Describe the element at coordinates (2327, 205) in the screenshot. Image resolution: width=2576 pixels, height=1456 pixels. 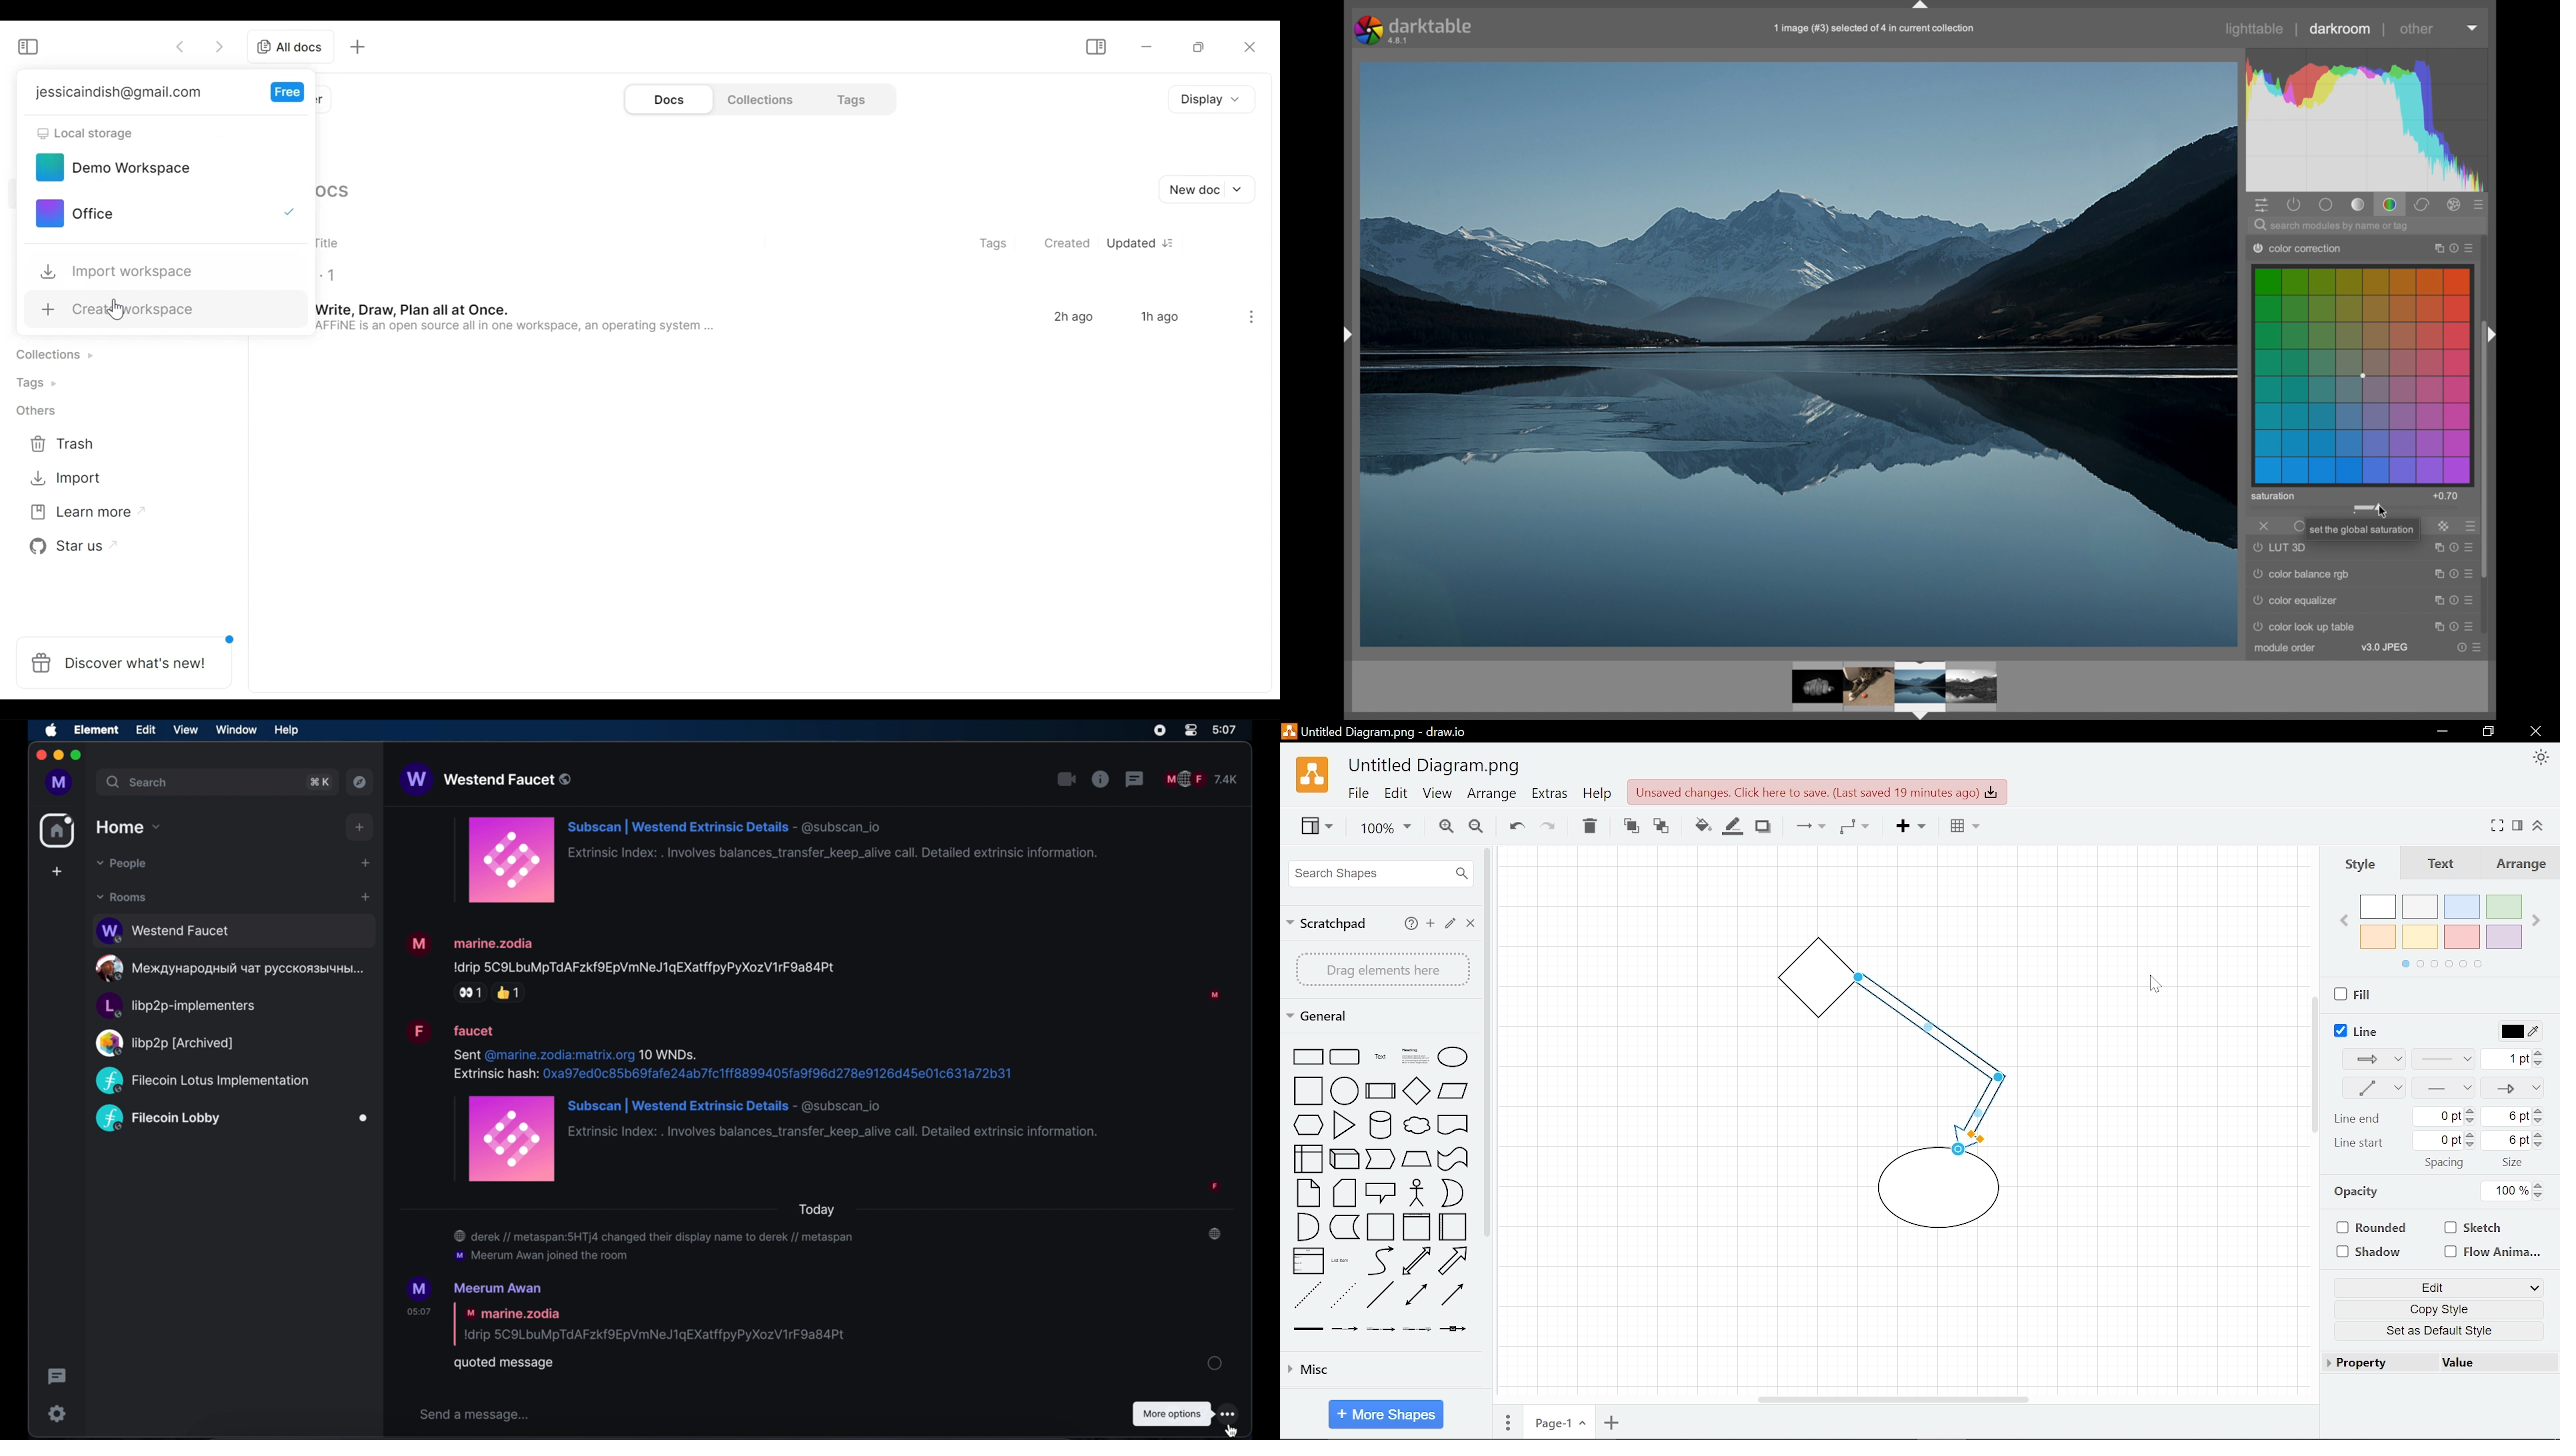
I see `base` at that location.